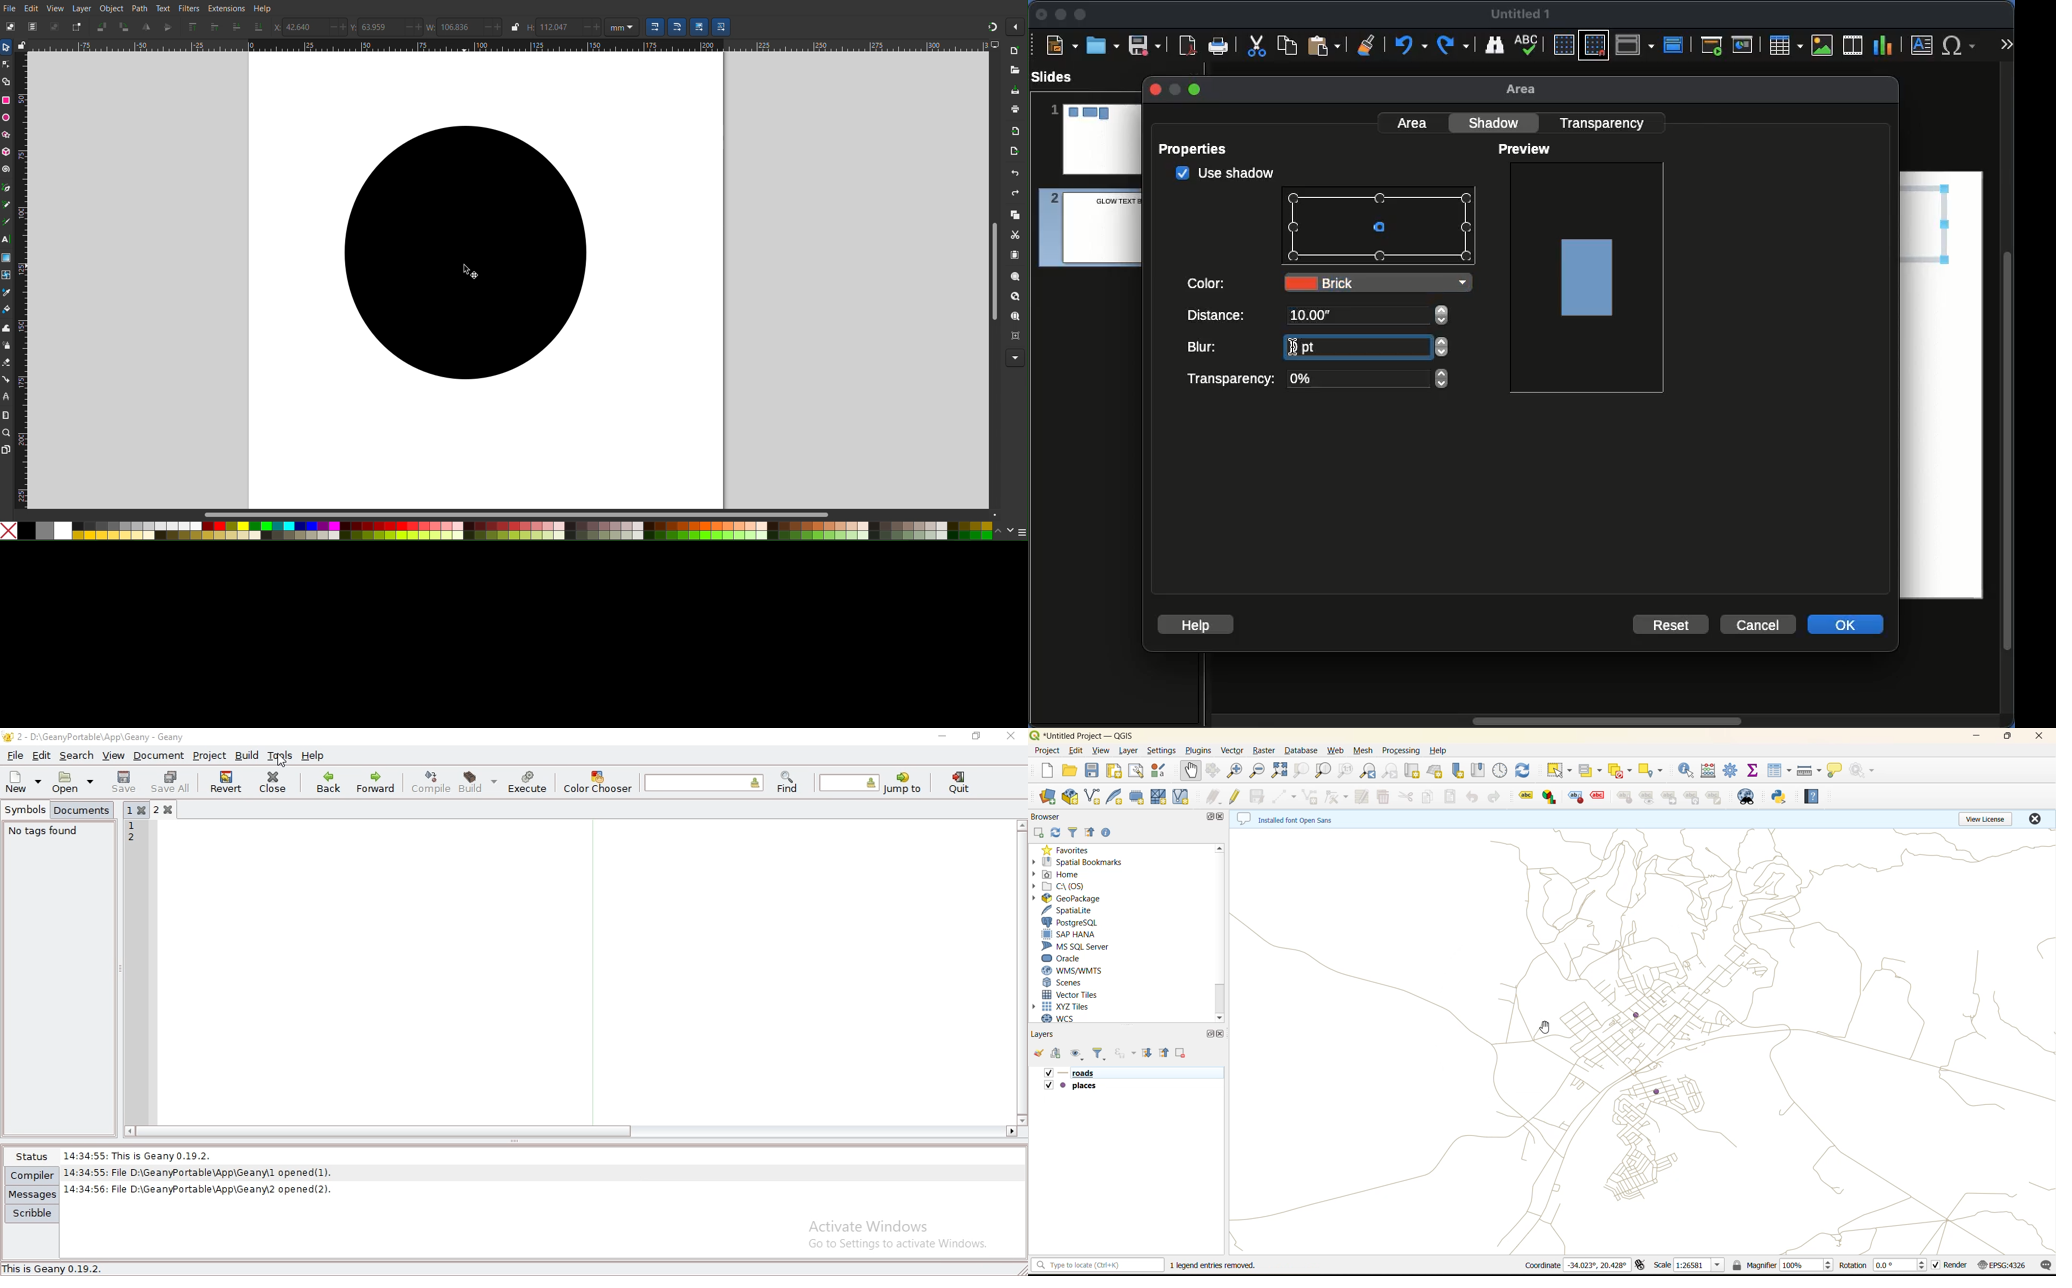 Image resolution: width=2072 pixels, height=1288 pixels. Describe the element at coordinates (1378, 282) in the screenshot. I see `Brick` at that location.